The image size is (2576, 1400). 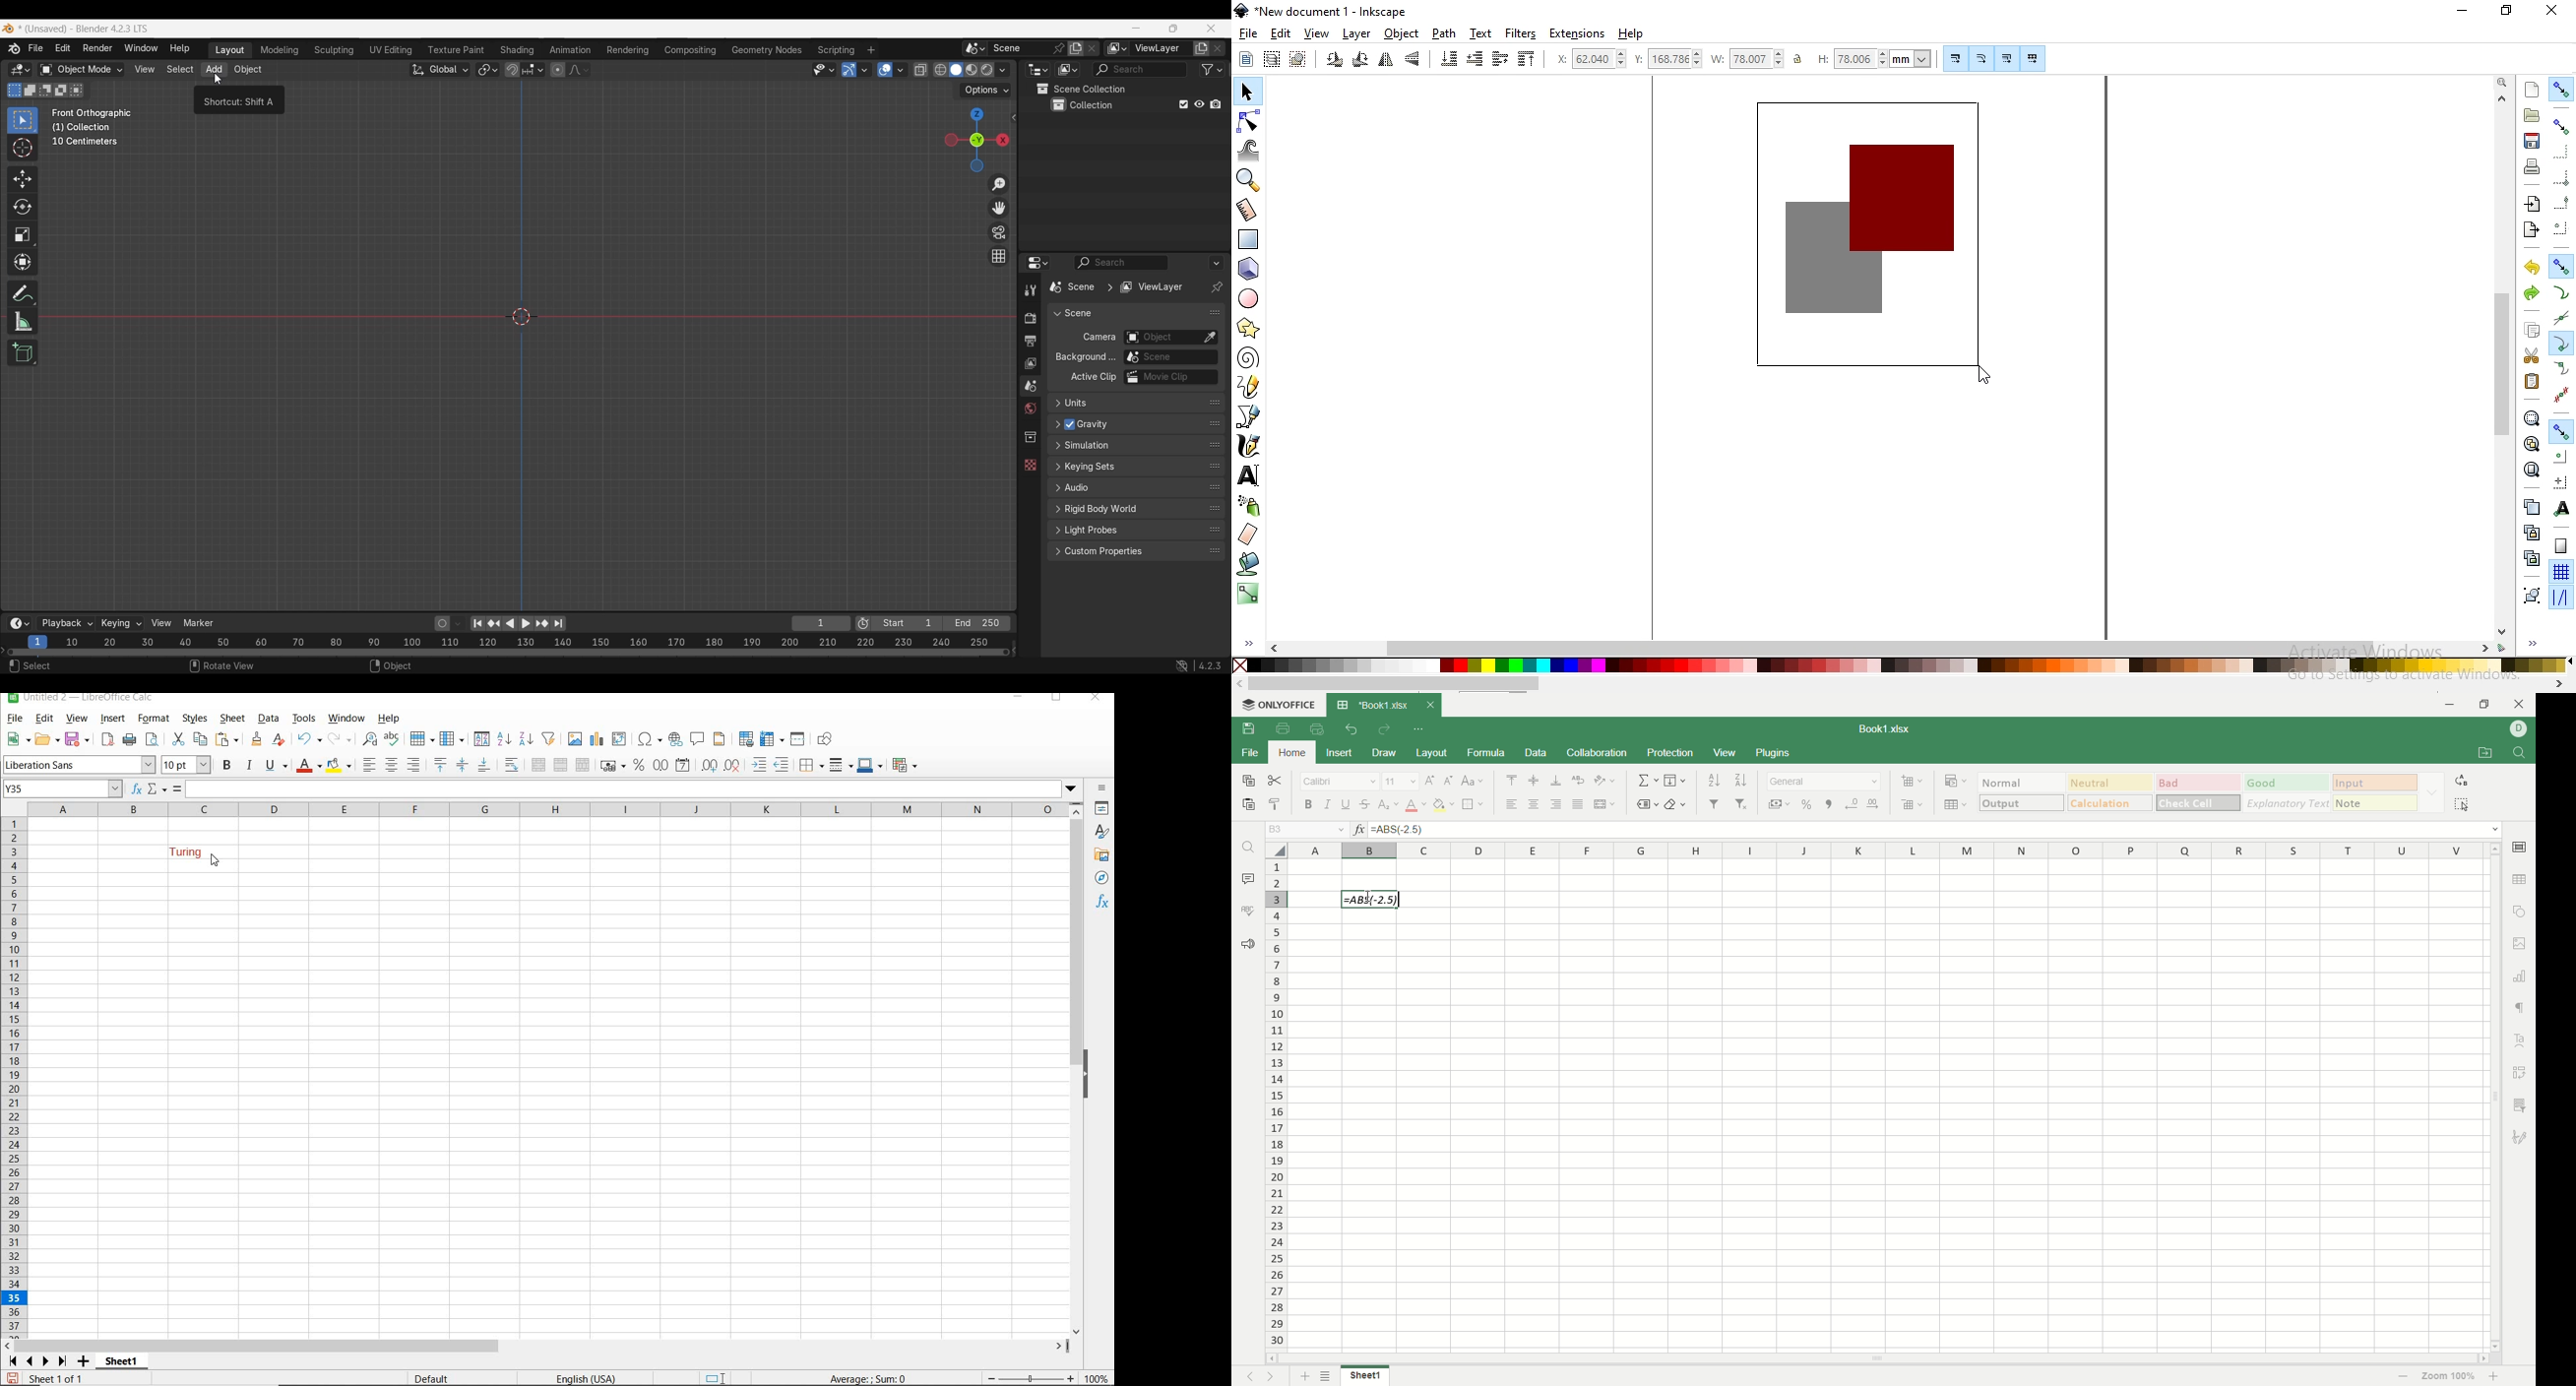 I want to click on Snap during transform, so click(x=513, y=69).